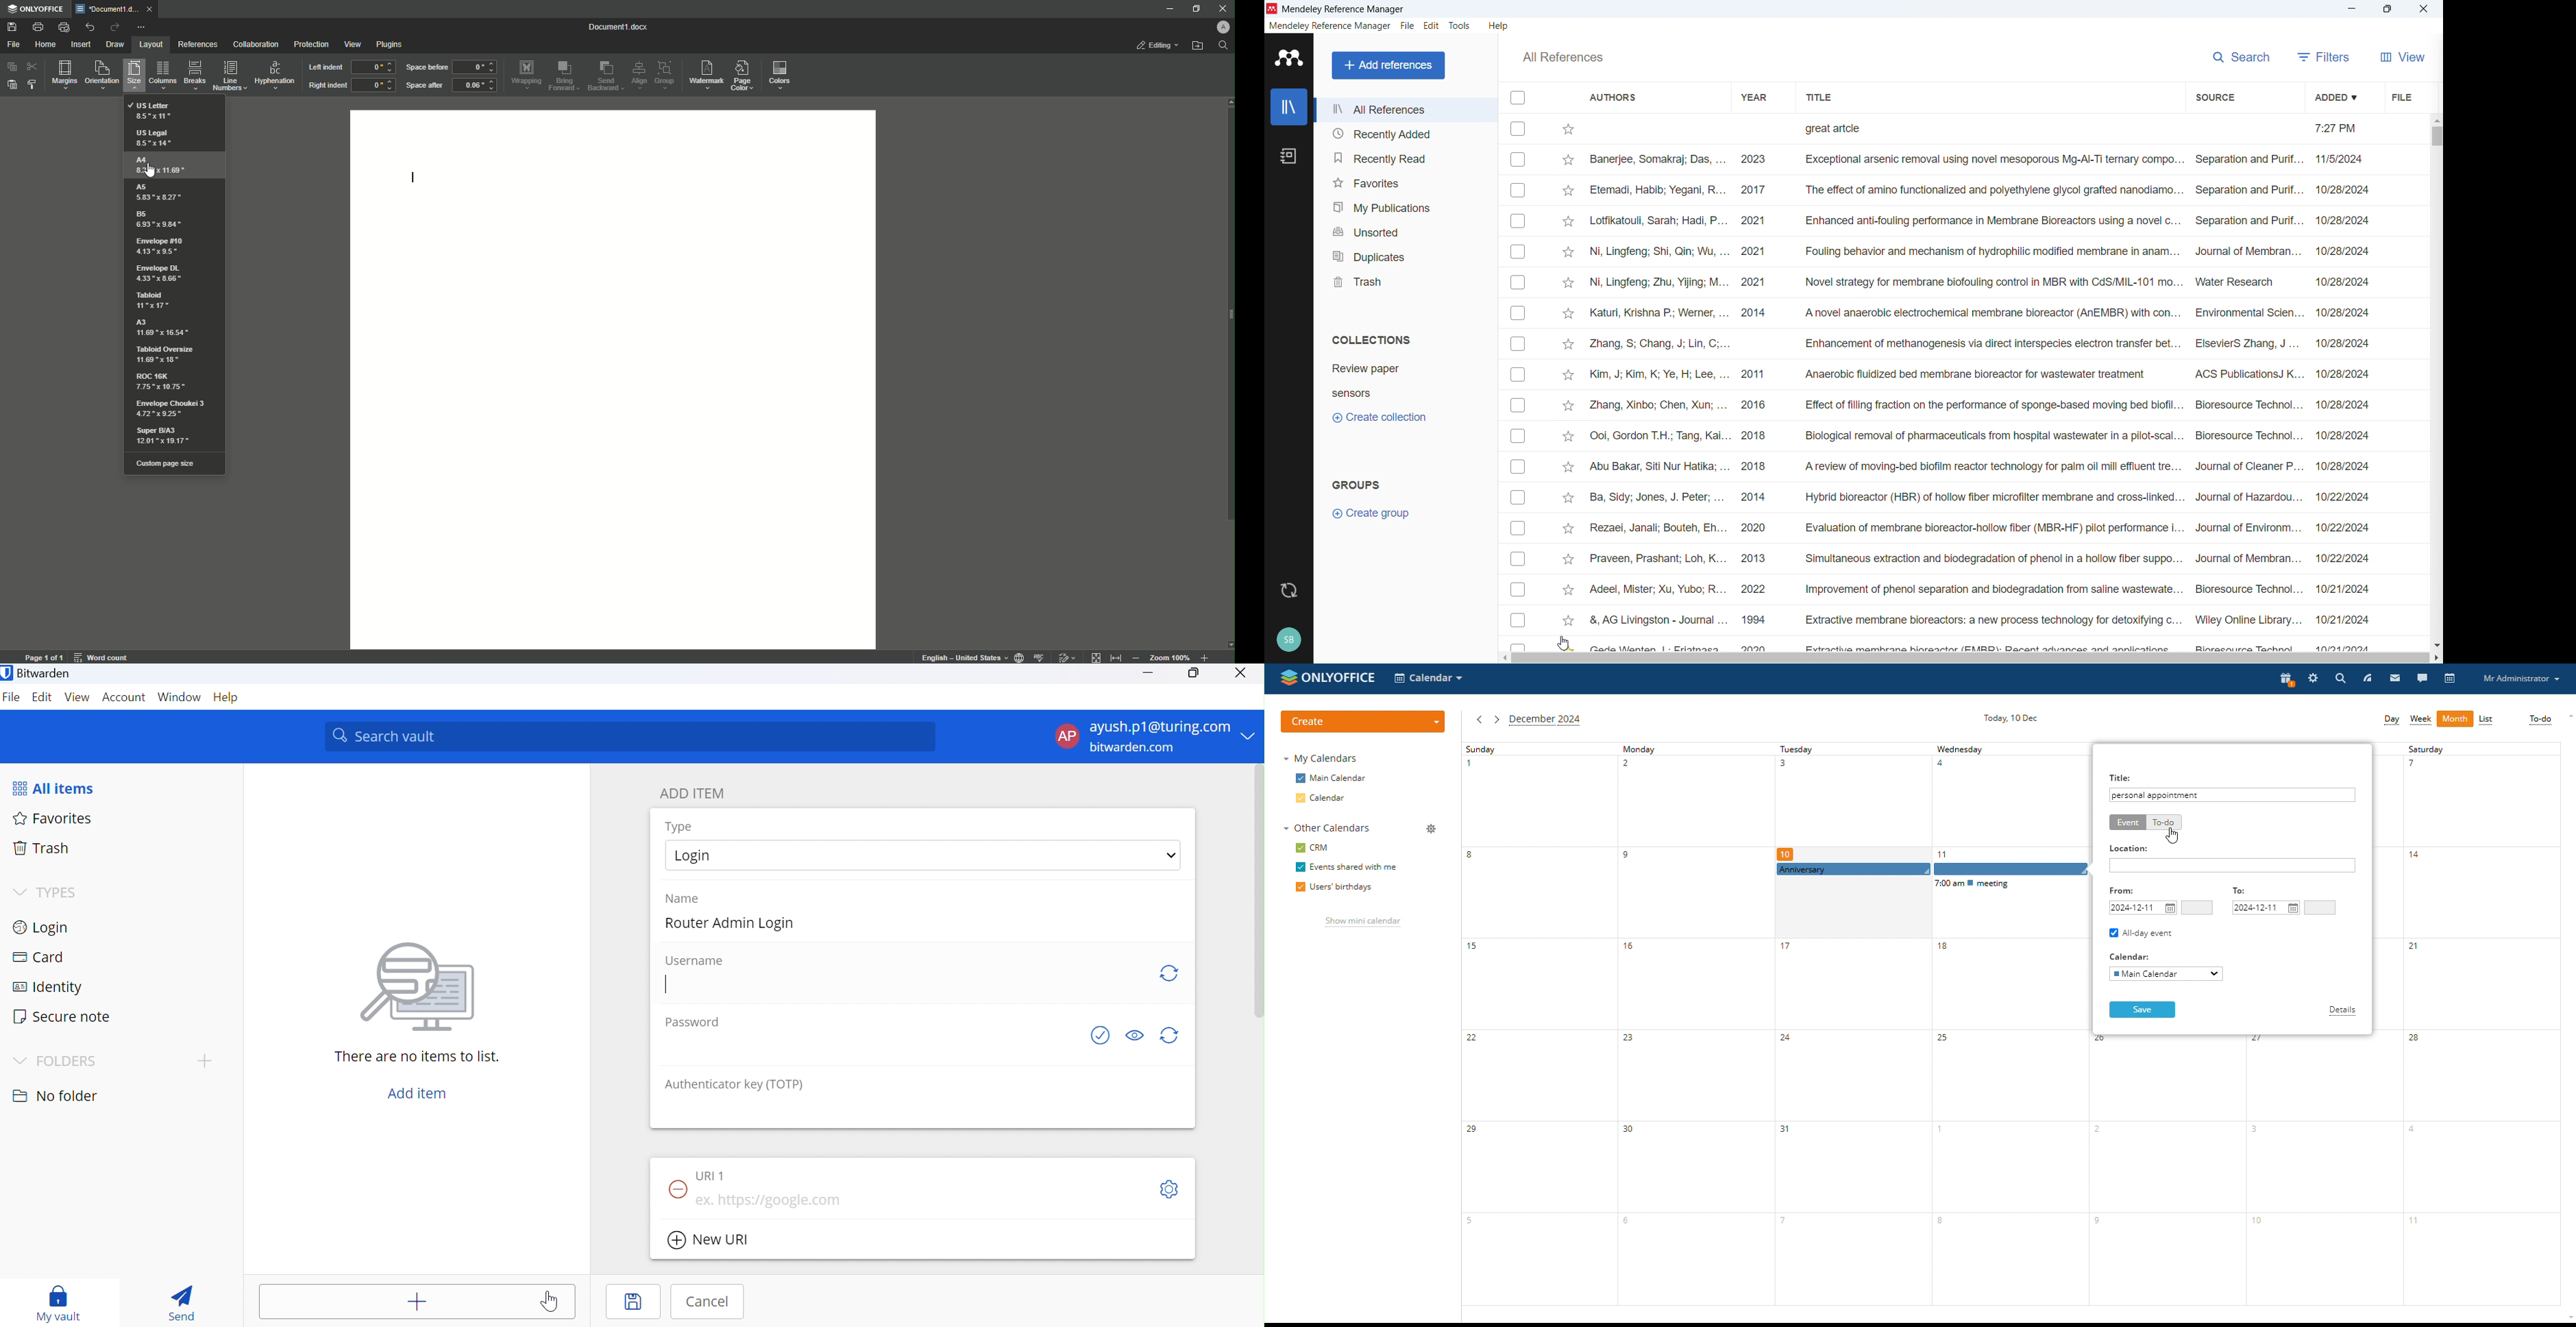 Image resolution: width=2576 pixels, height=1344 pixels. What do you see at coordinates (2325, 57) in the screenshot?
I see `filters` at bounding box center [2325, 57].